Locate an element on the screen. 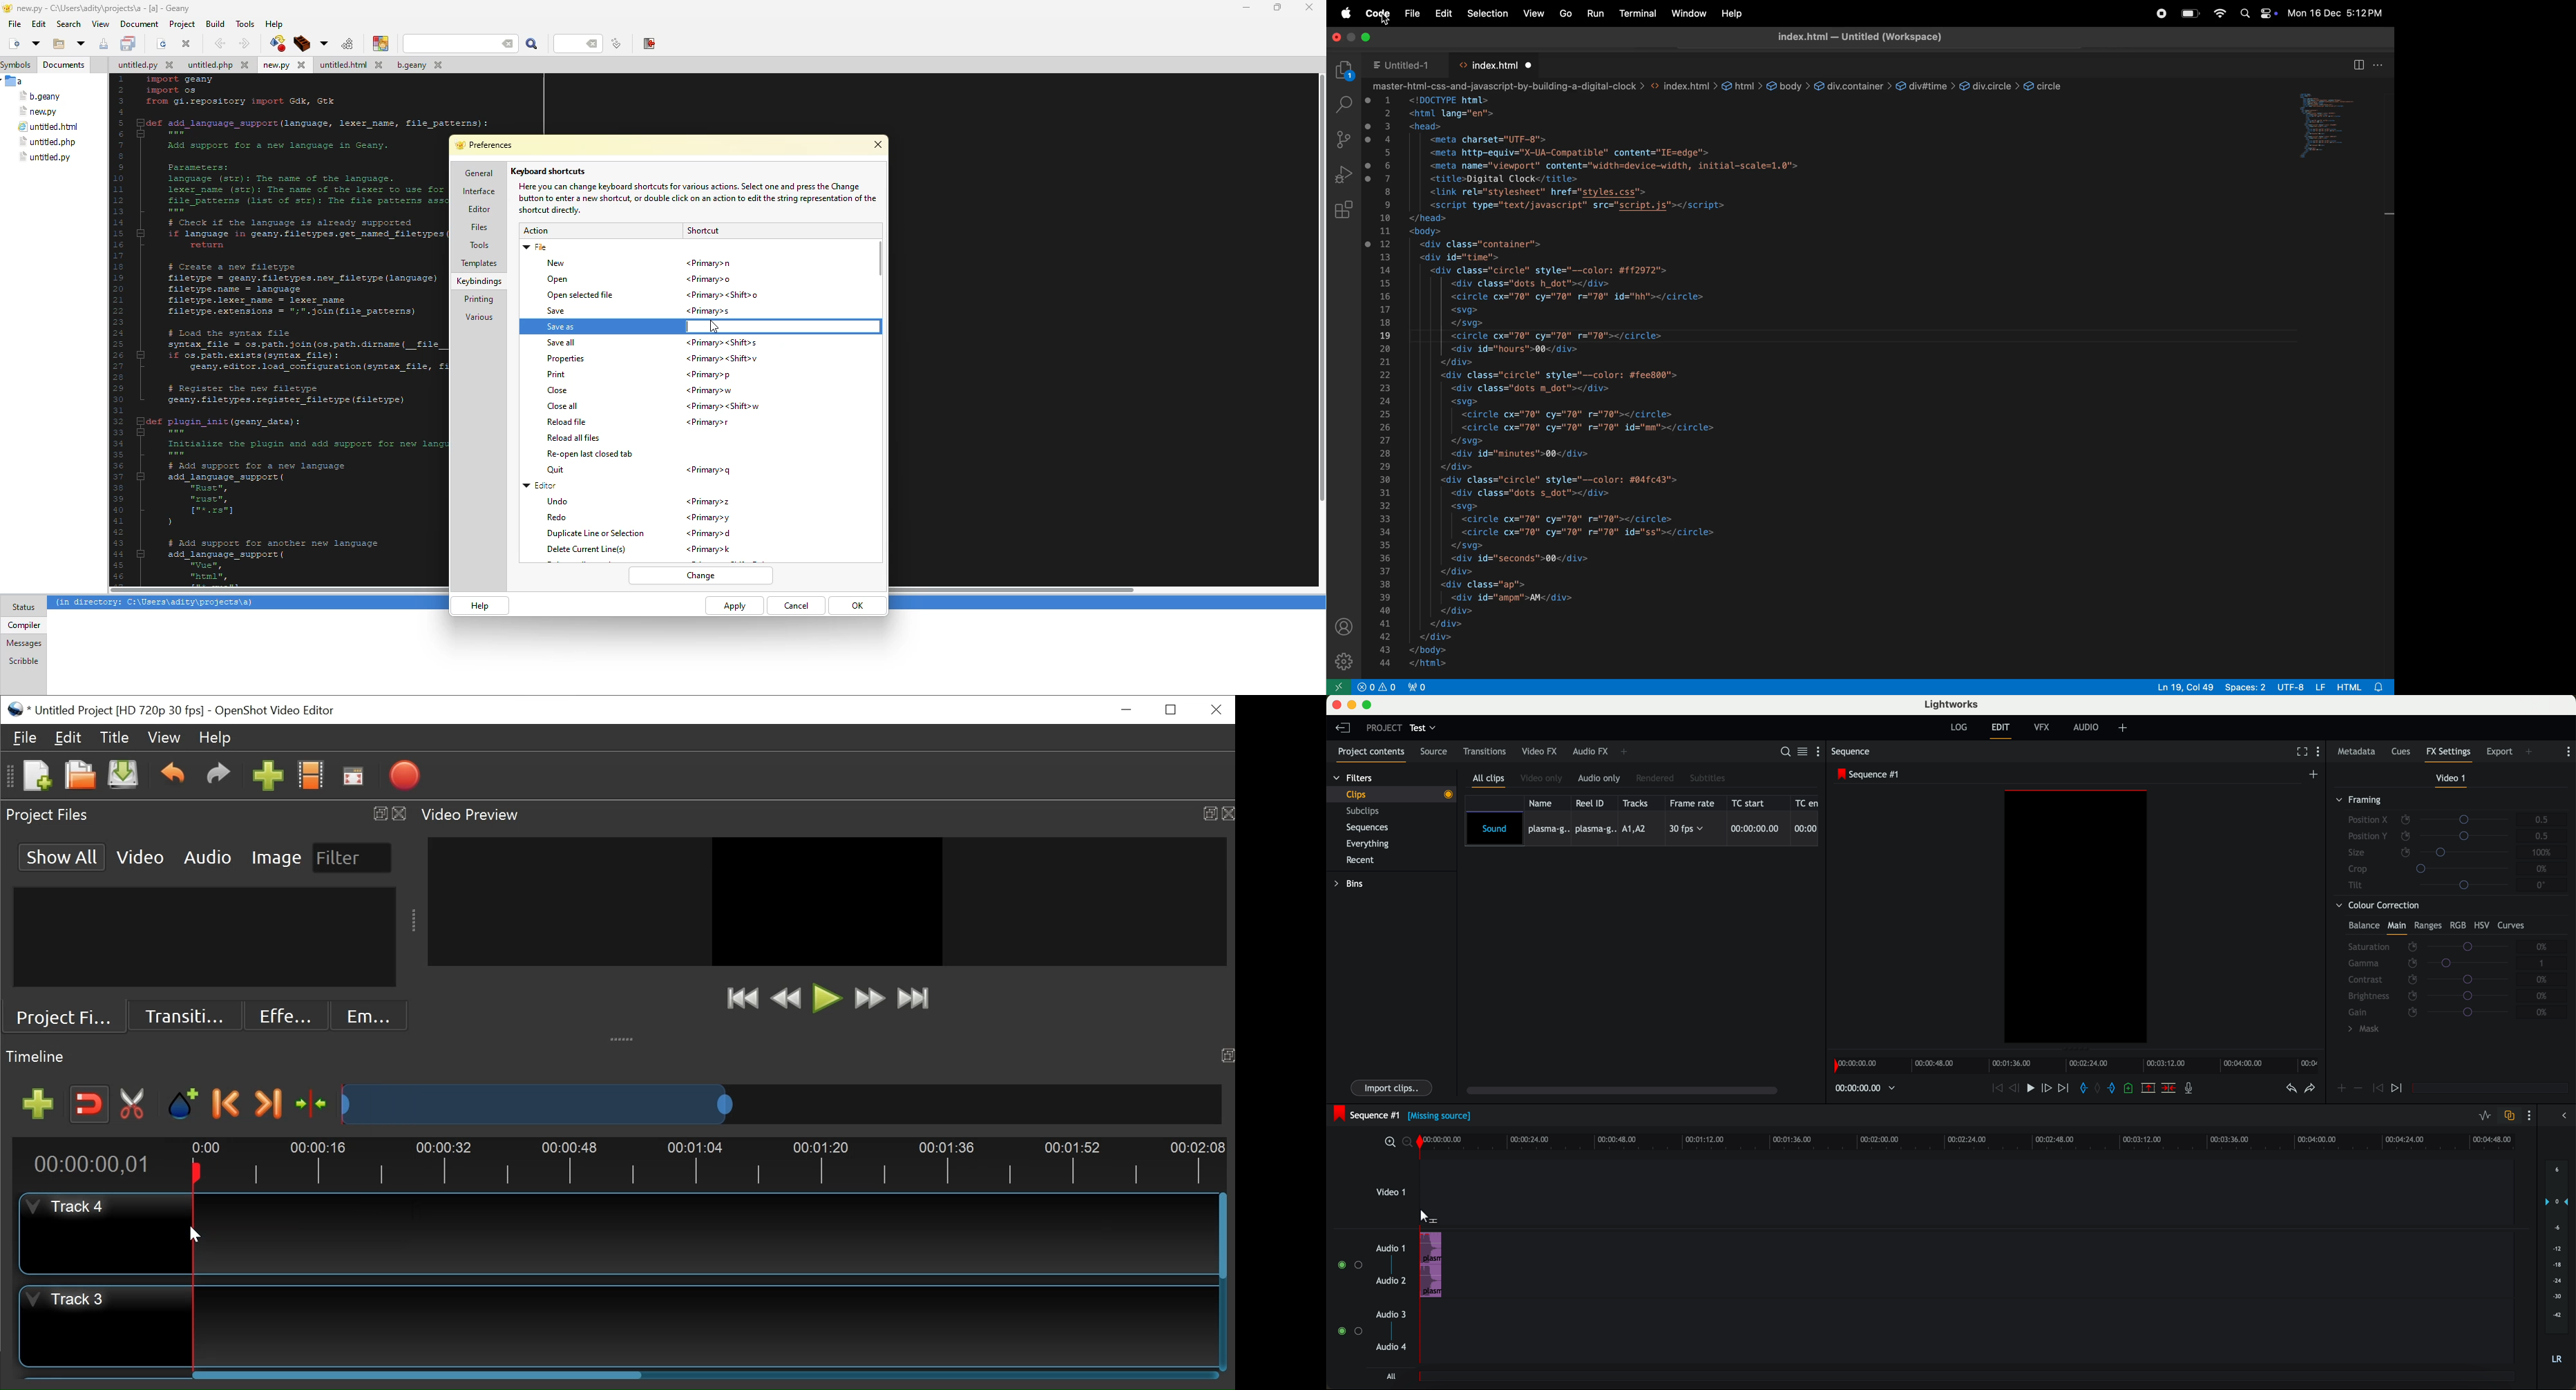 The width and height of the screenshot is (2576, 1400). test tab is located at coordinates (1424, 726).